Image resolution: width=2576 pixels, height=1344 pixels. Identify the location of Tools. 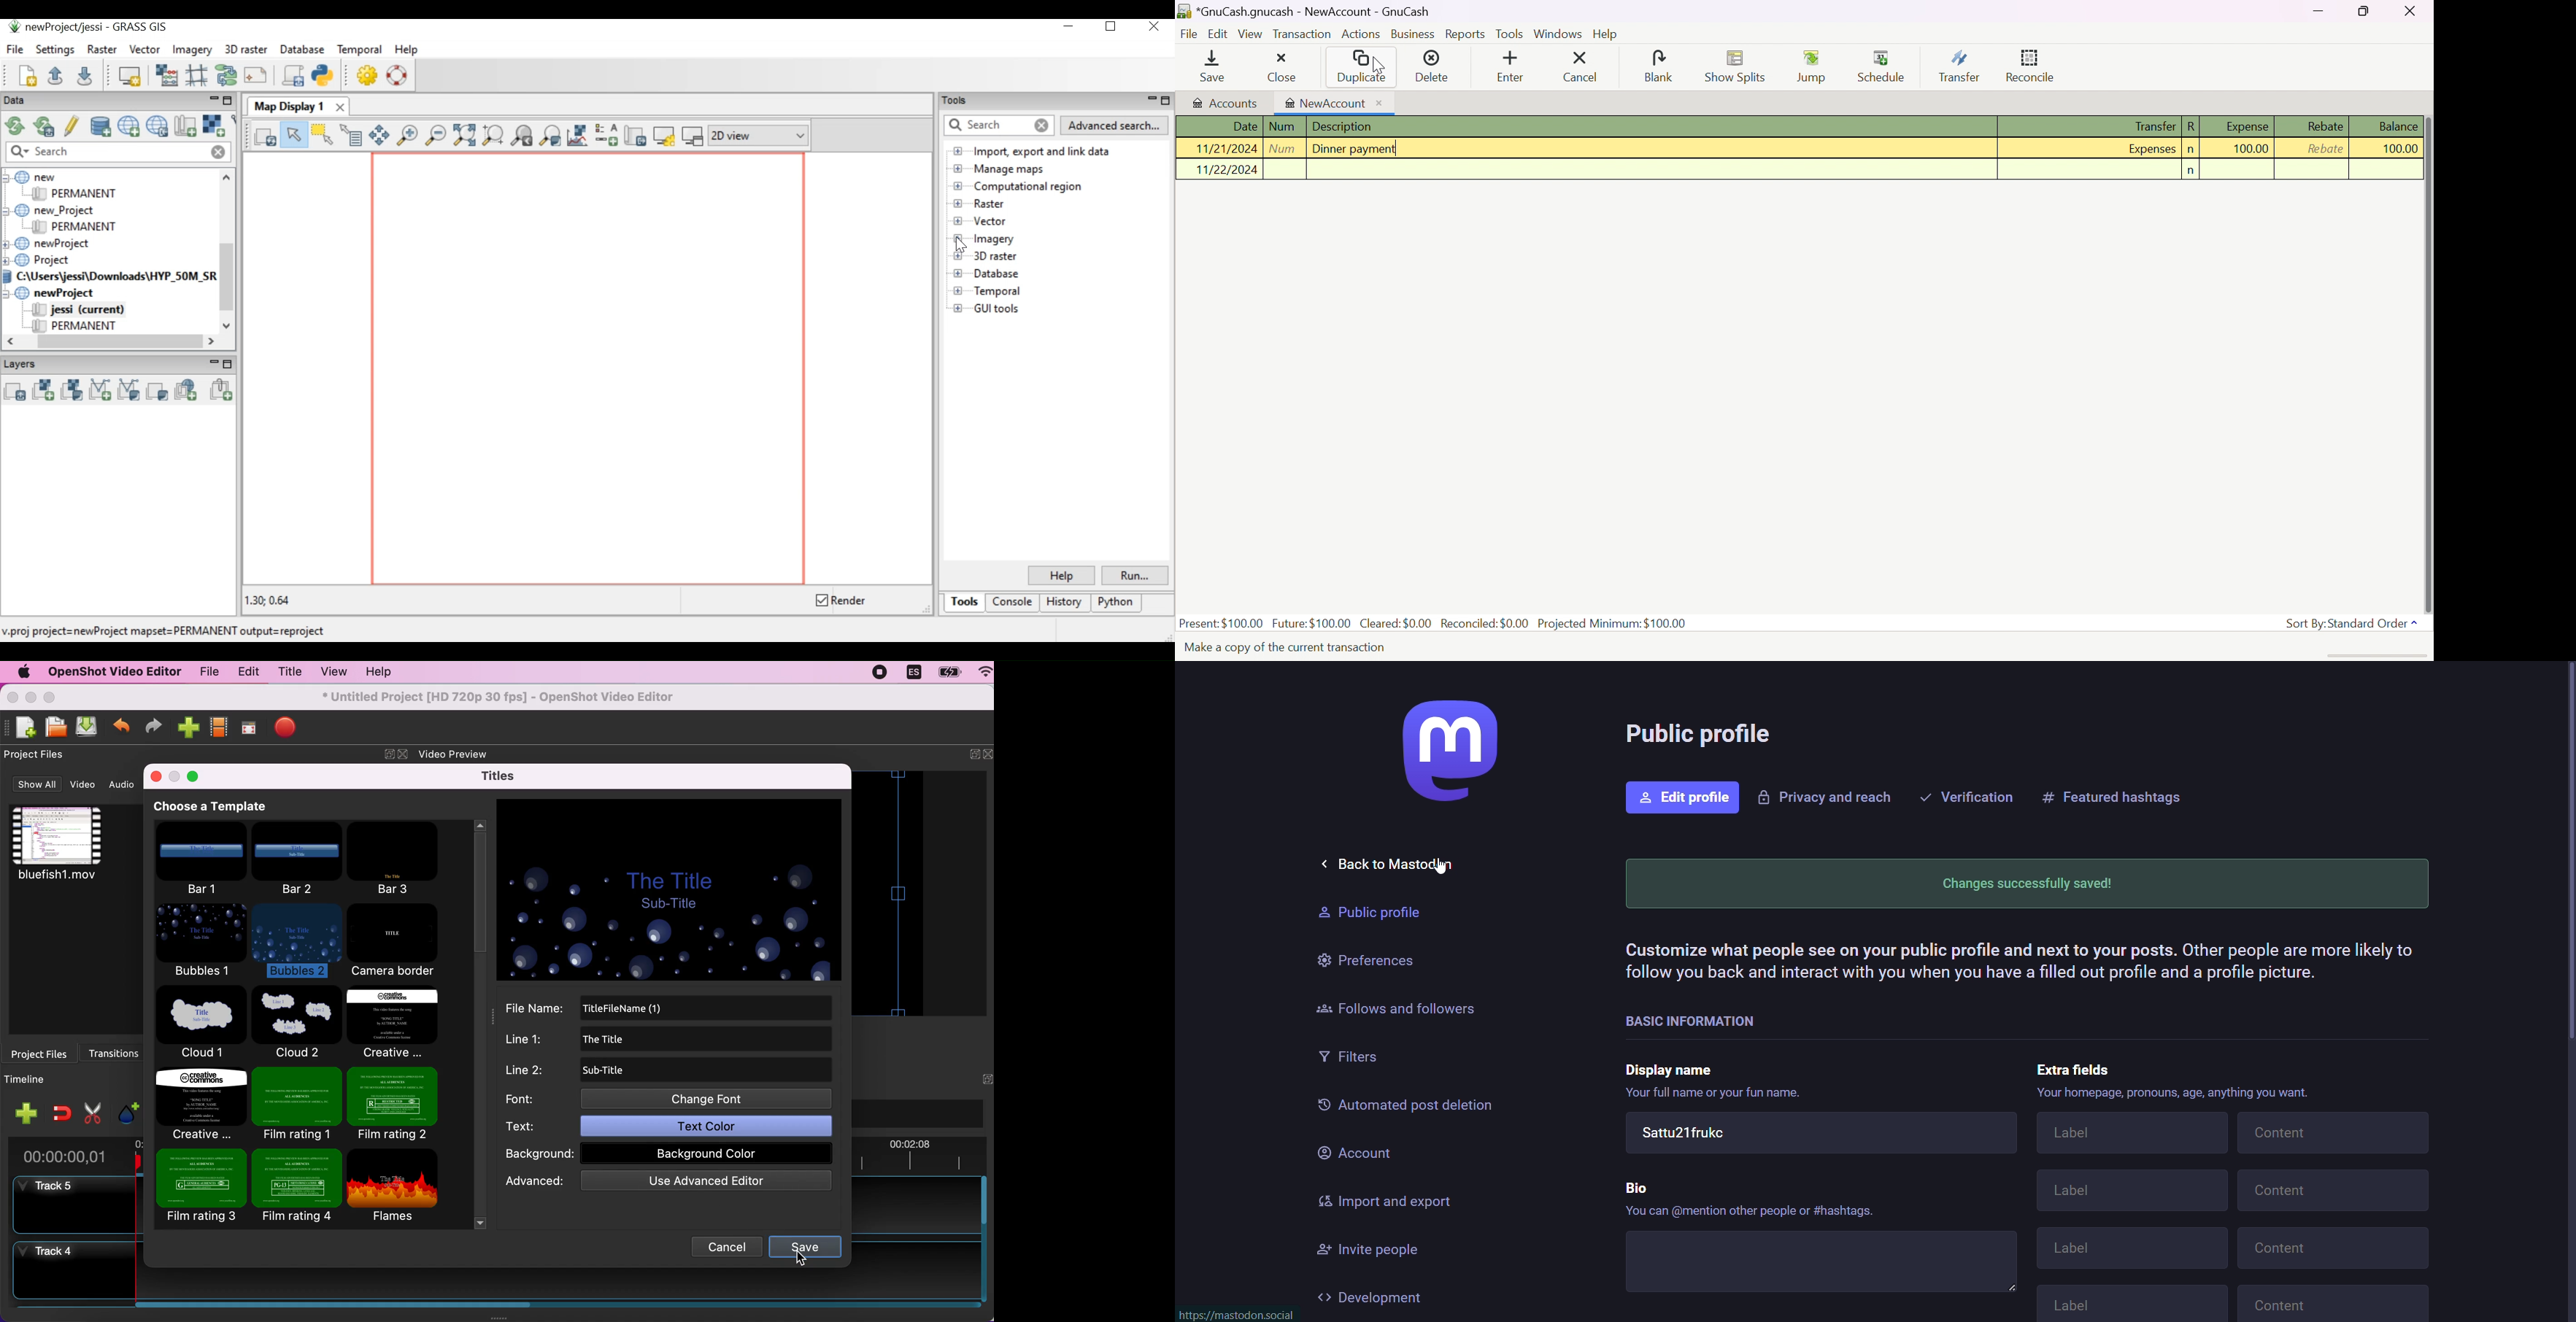
(1510, 35).